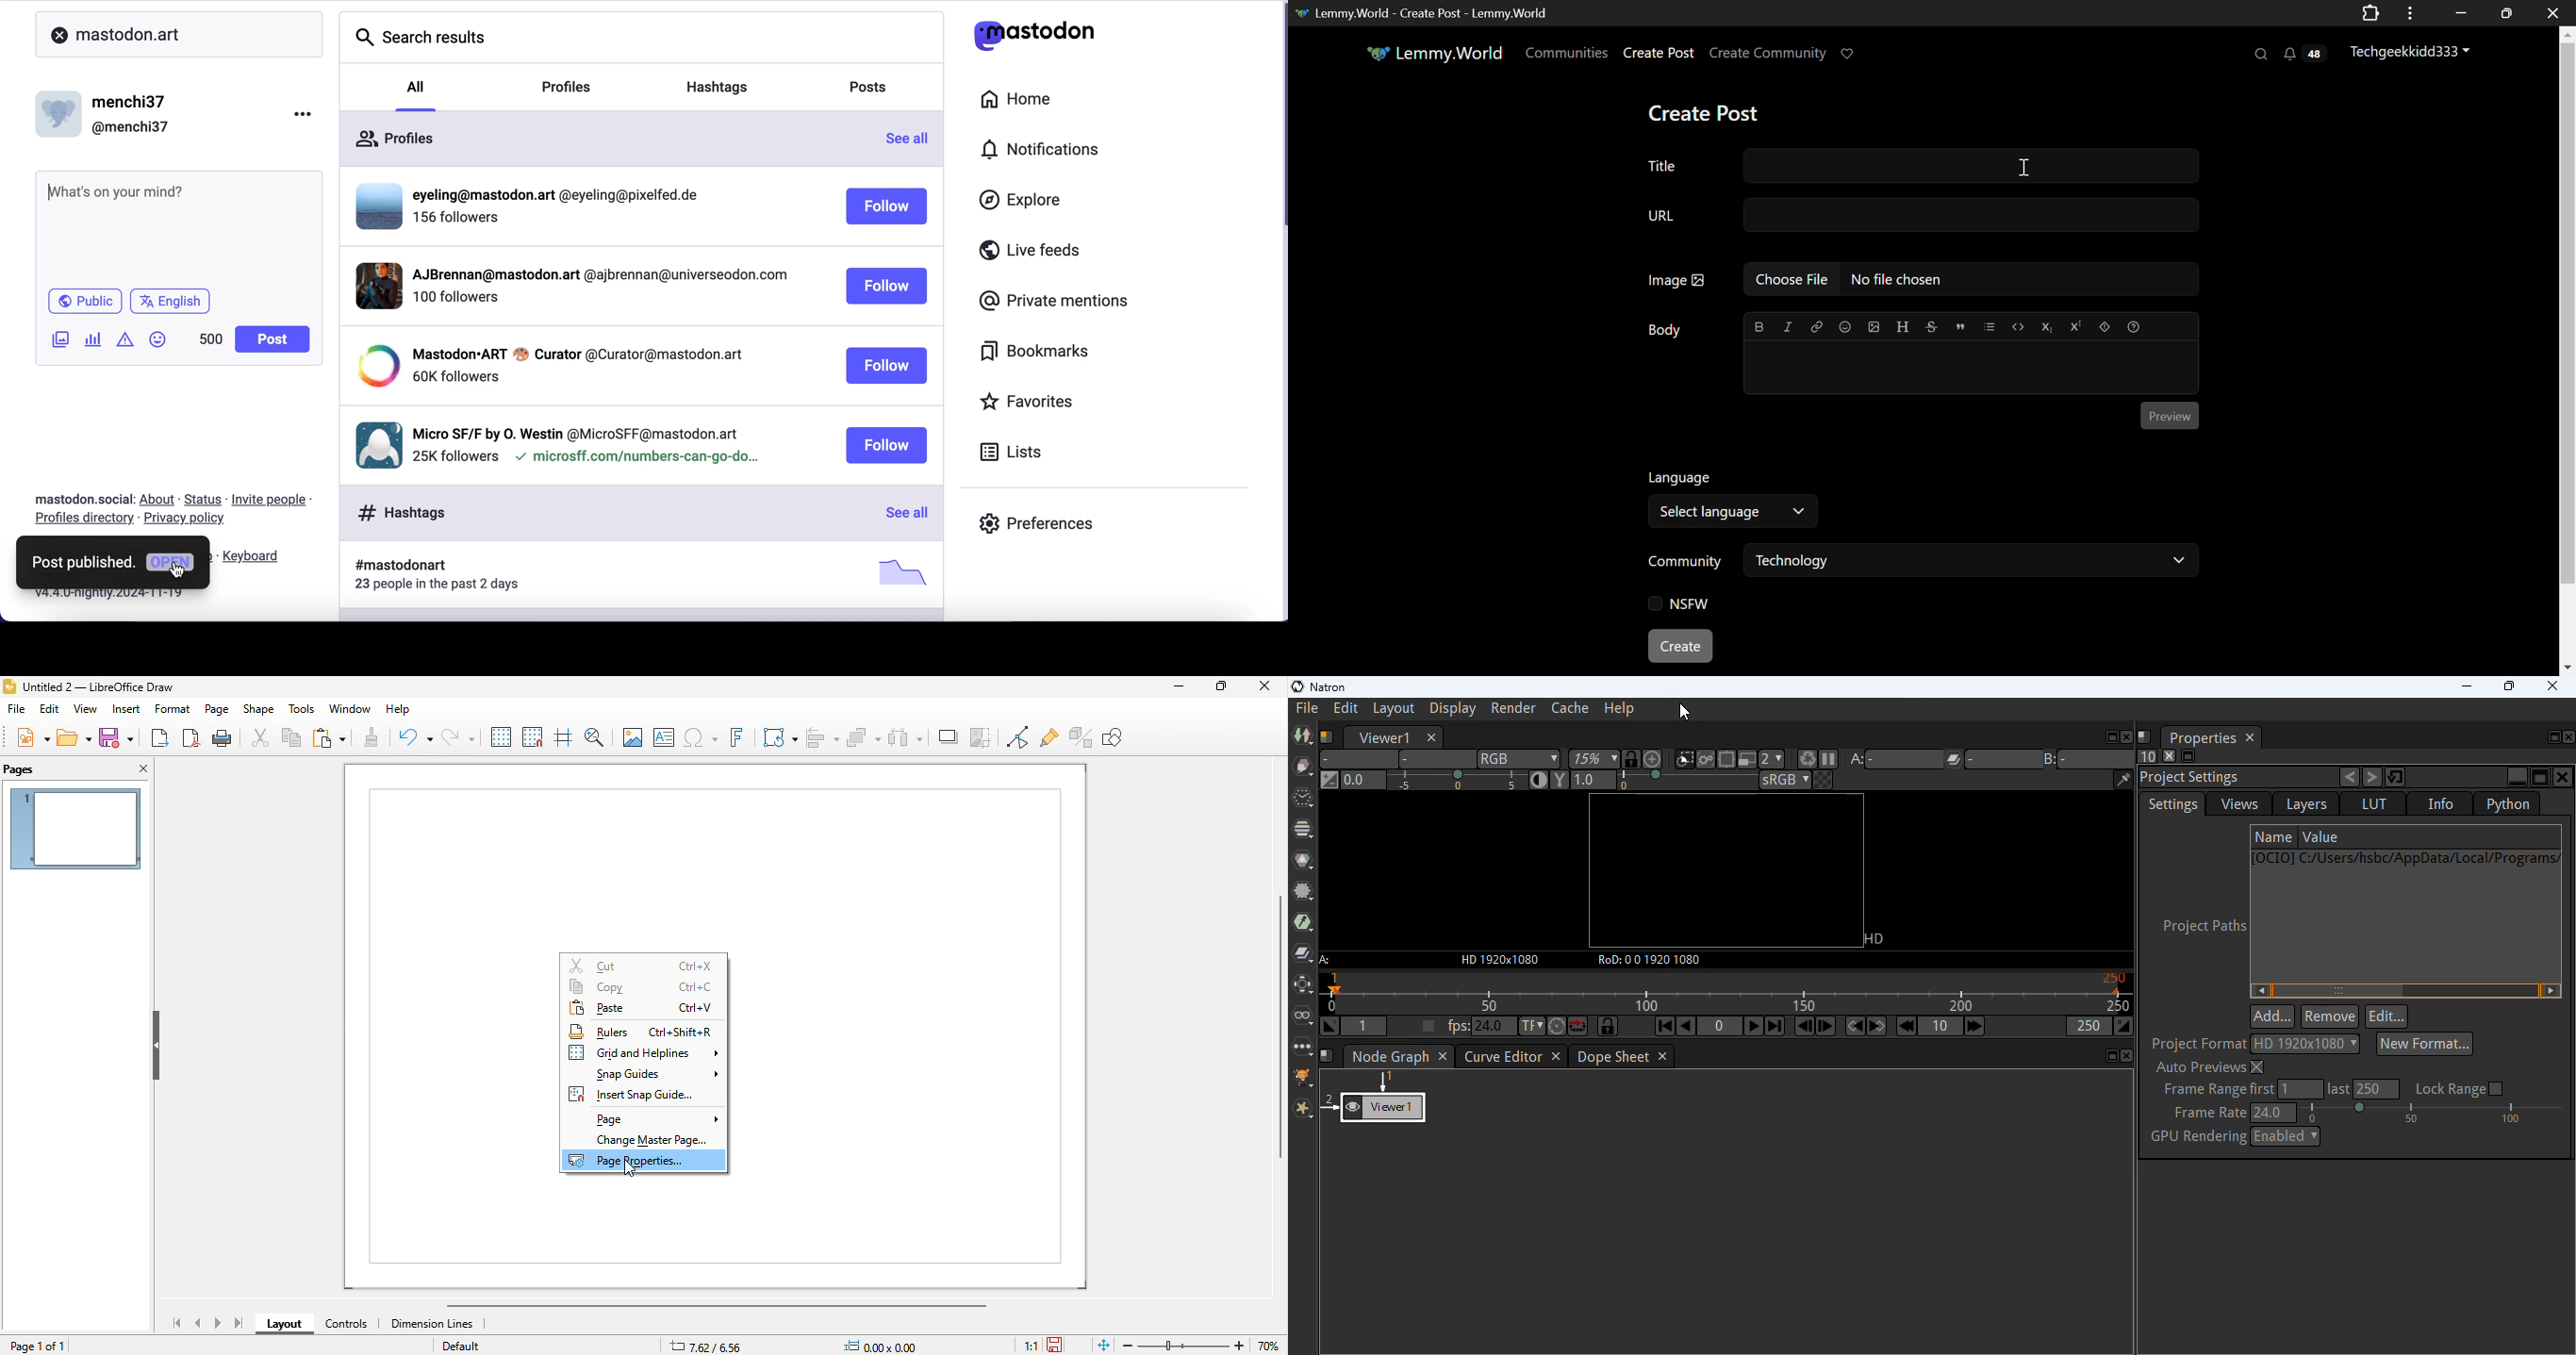 The height and width of the screenshot is (1372, 2576). I want to click on show draw functions, so click(1124, 743).